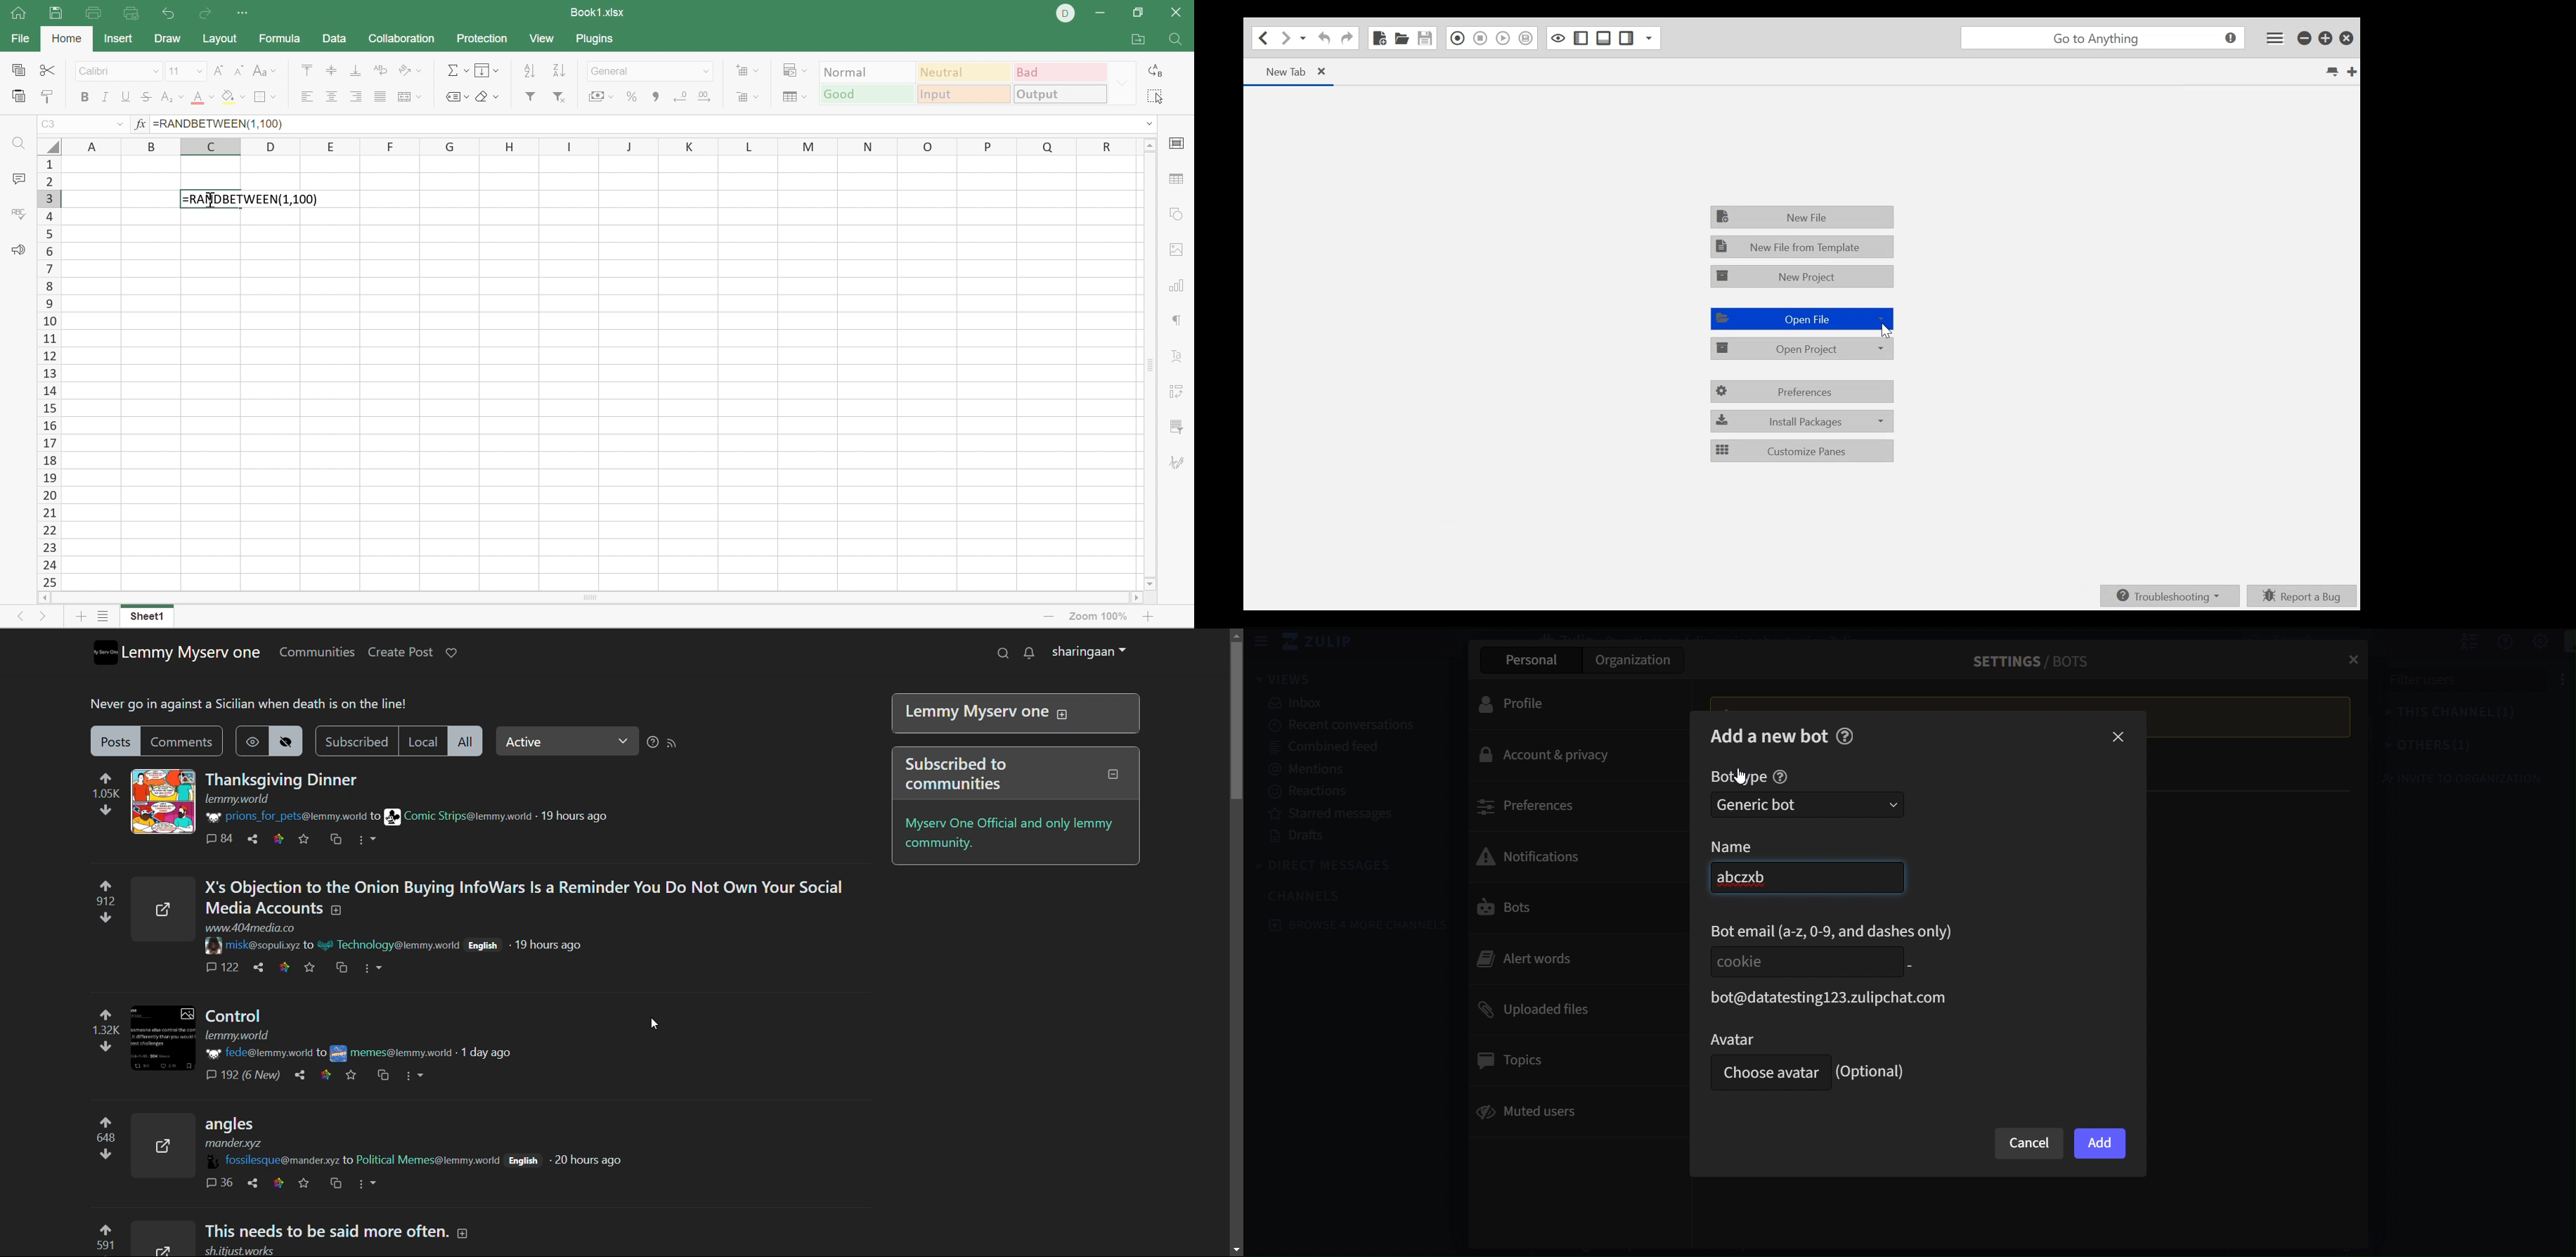 This screenshot has width=2576, height=1260. Describe the element at coordinates (266, 96) in the screenshot. I see `Borders` at that location.